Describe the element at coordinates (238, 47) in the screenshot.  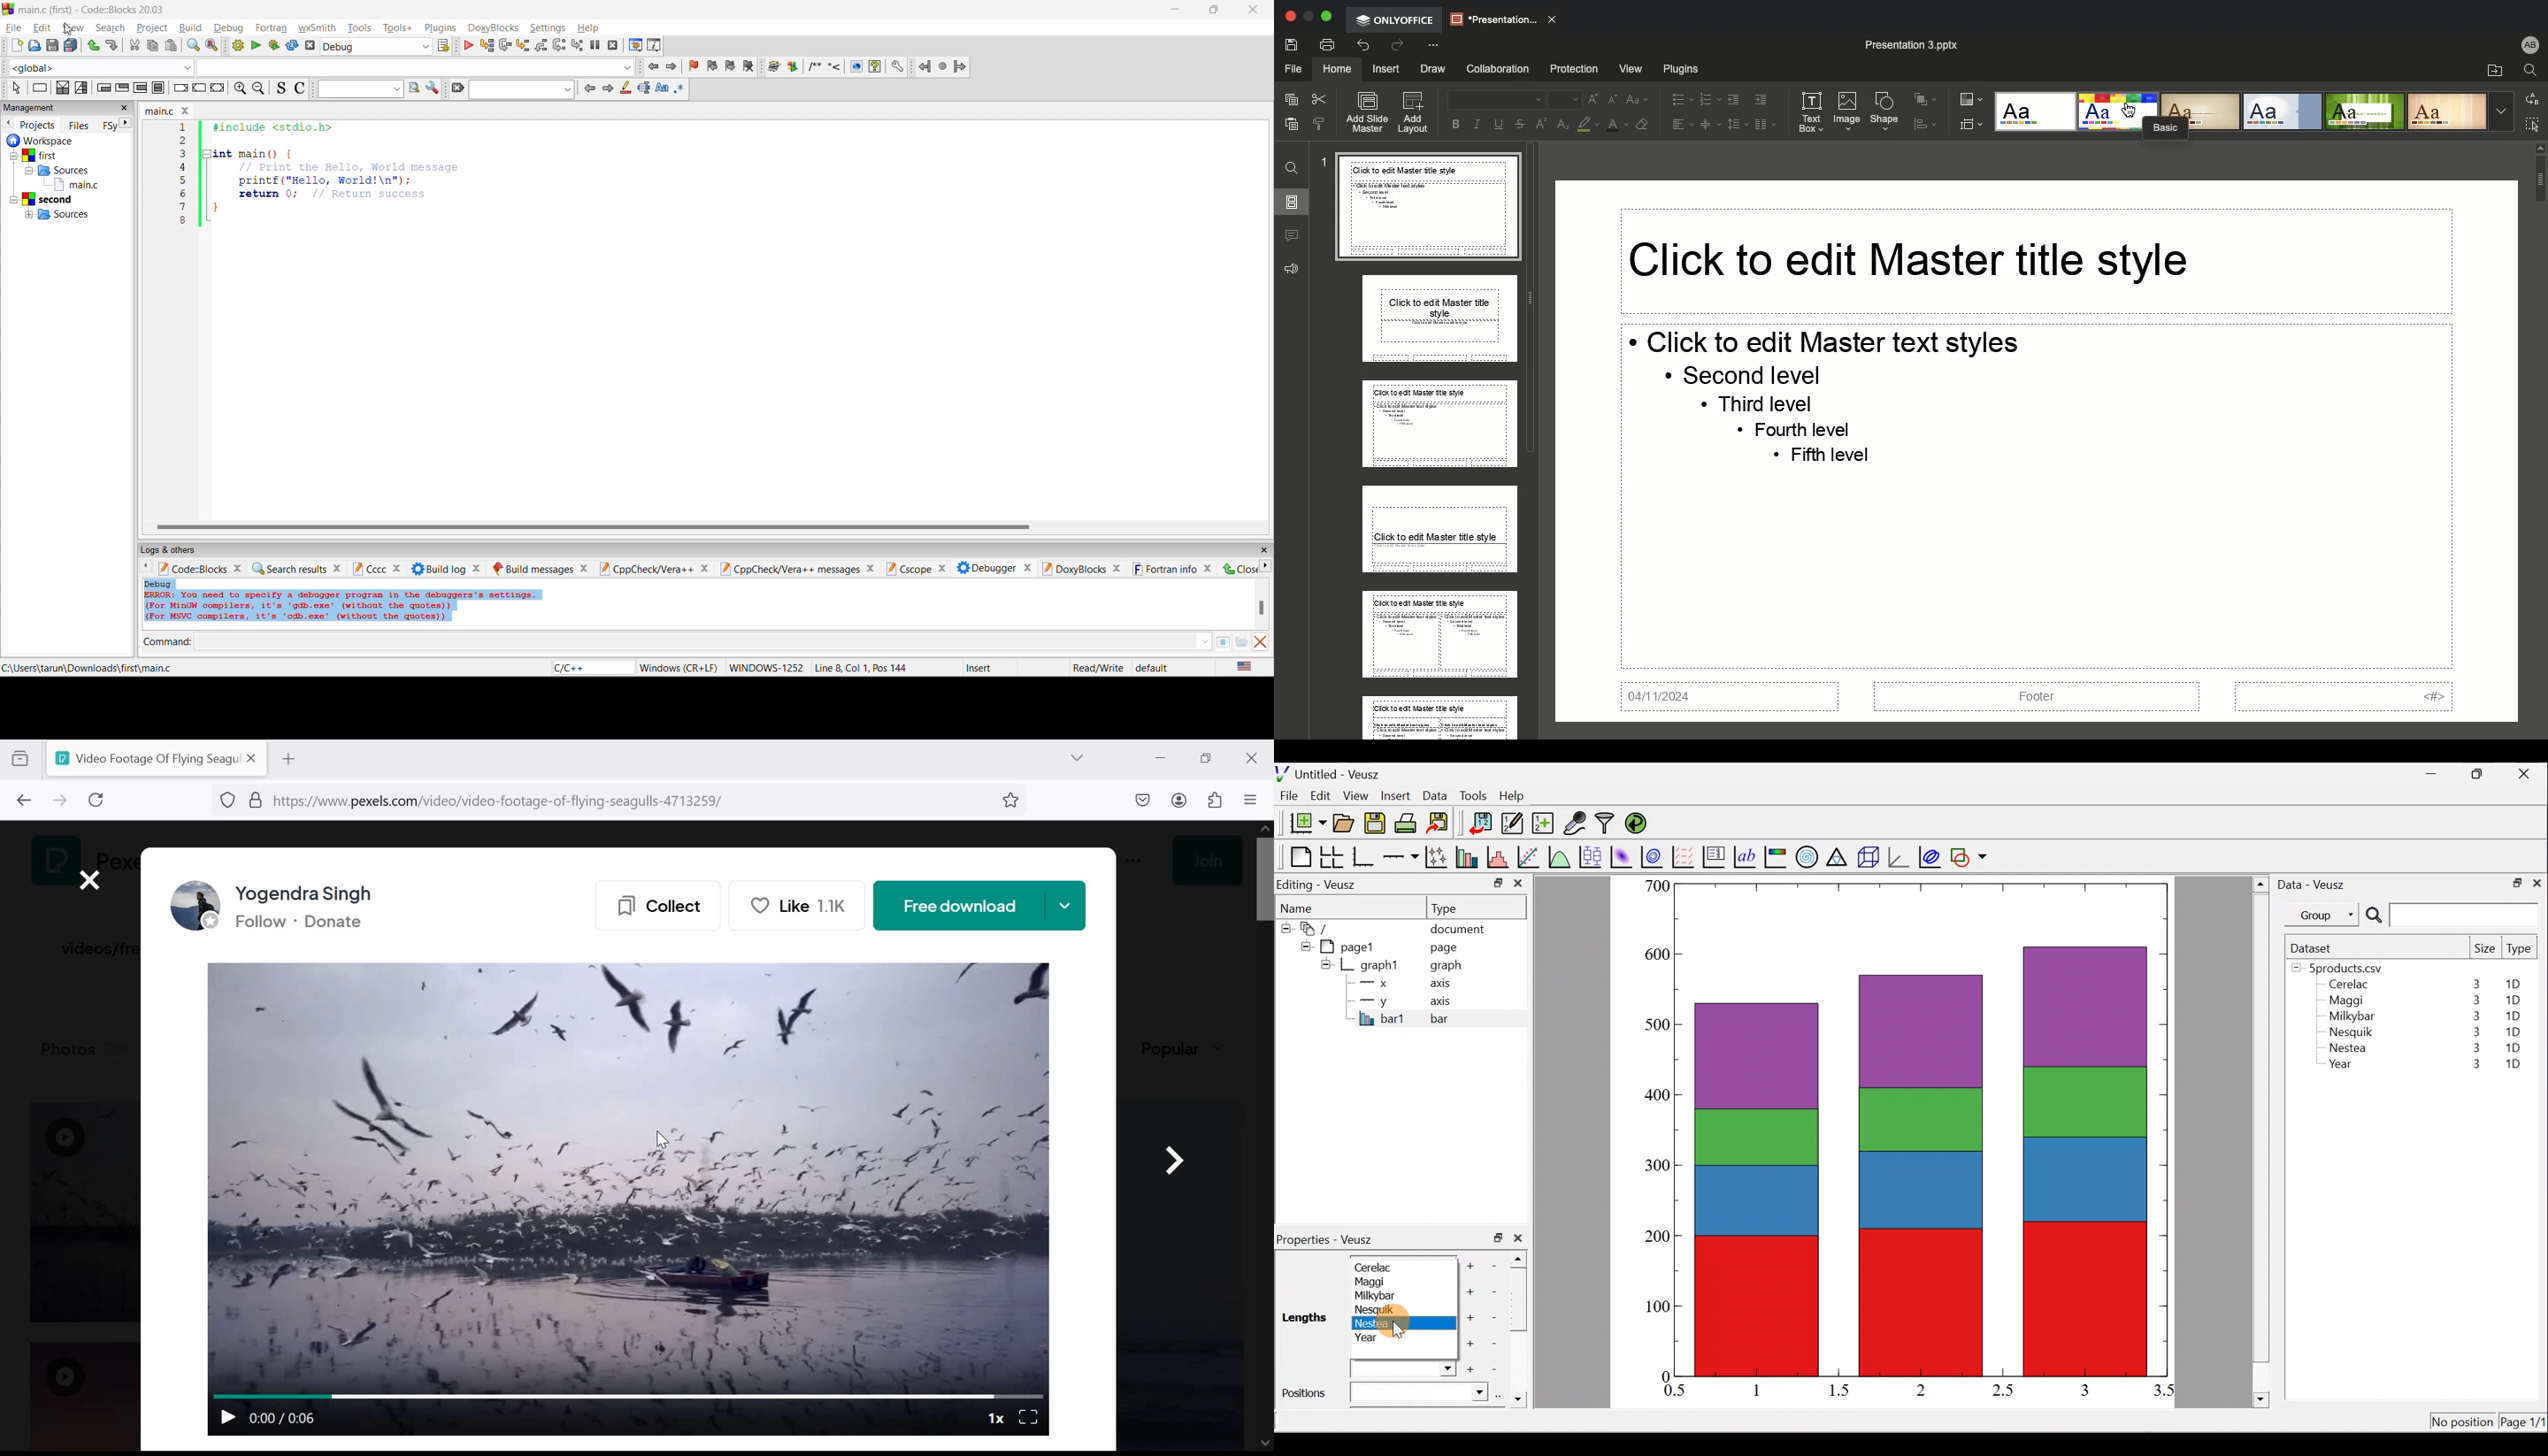
I see `build` at that location.